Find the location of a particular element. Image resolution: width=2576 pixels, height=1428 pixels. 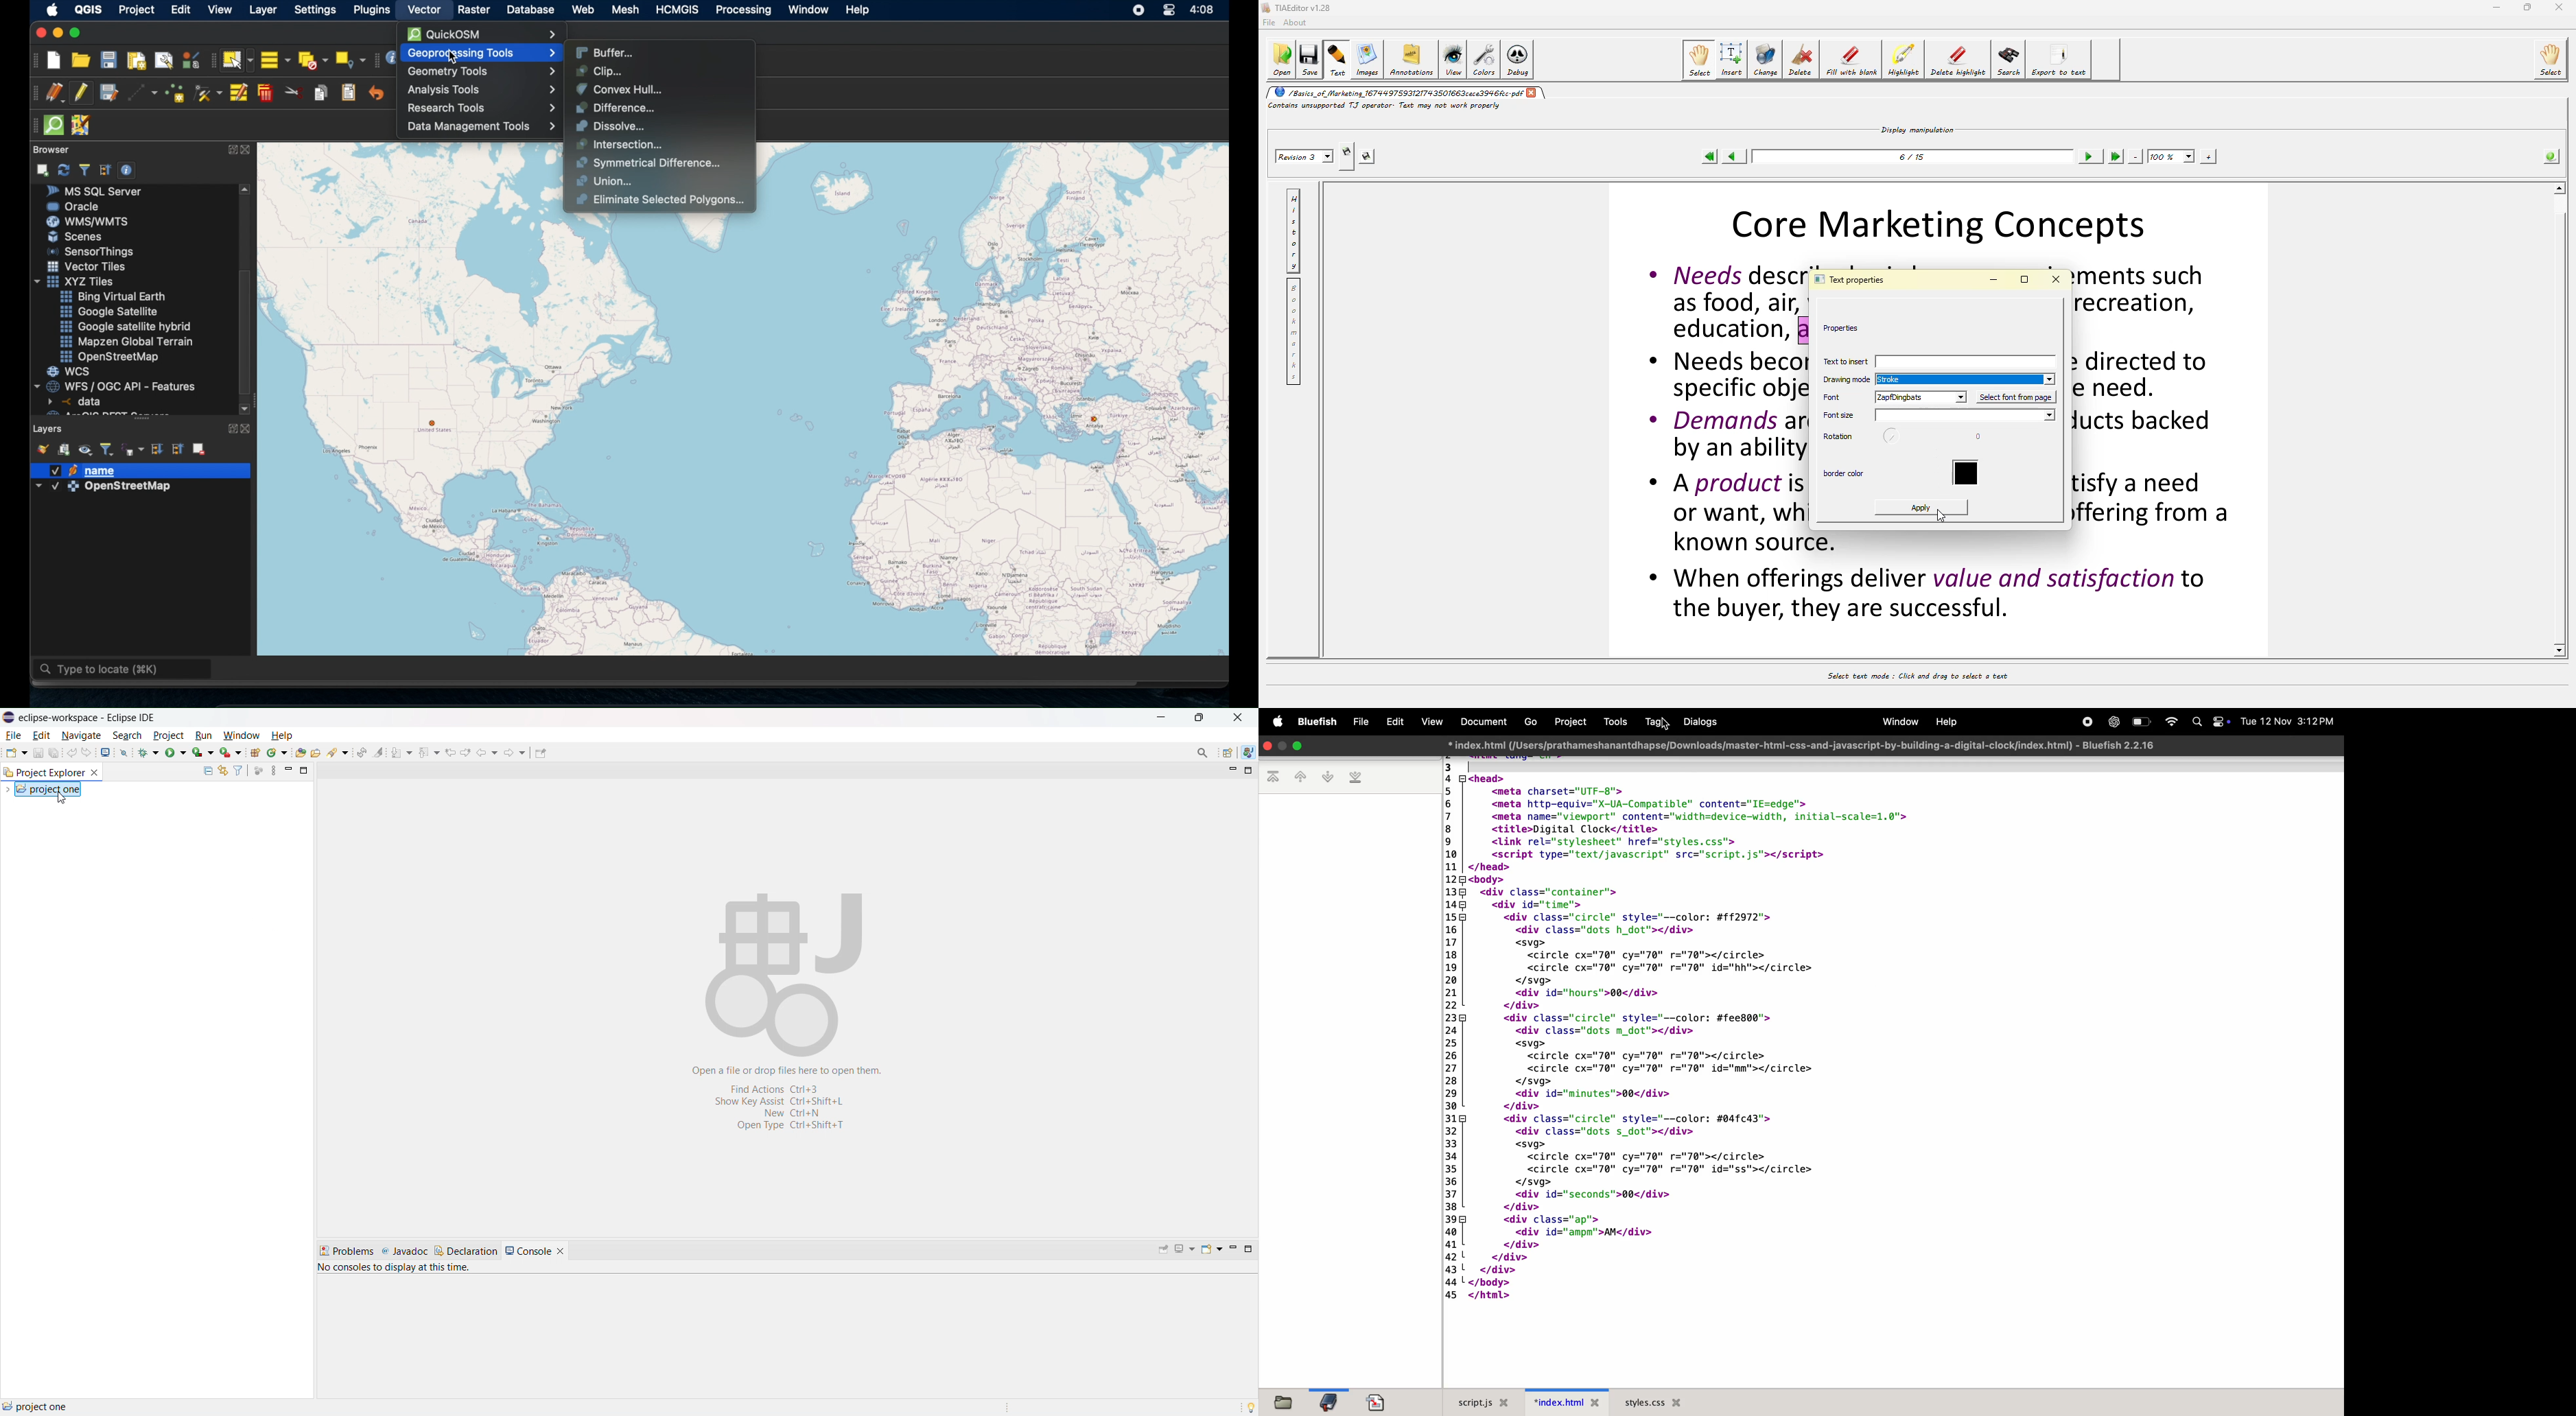

help is located at coordinates (1946, 722).